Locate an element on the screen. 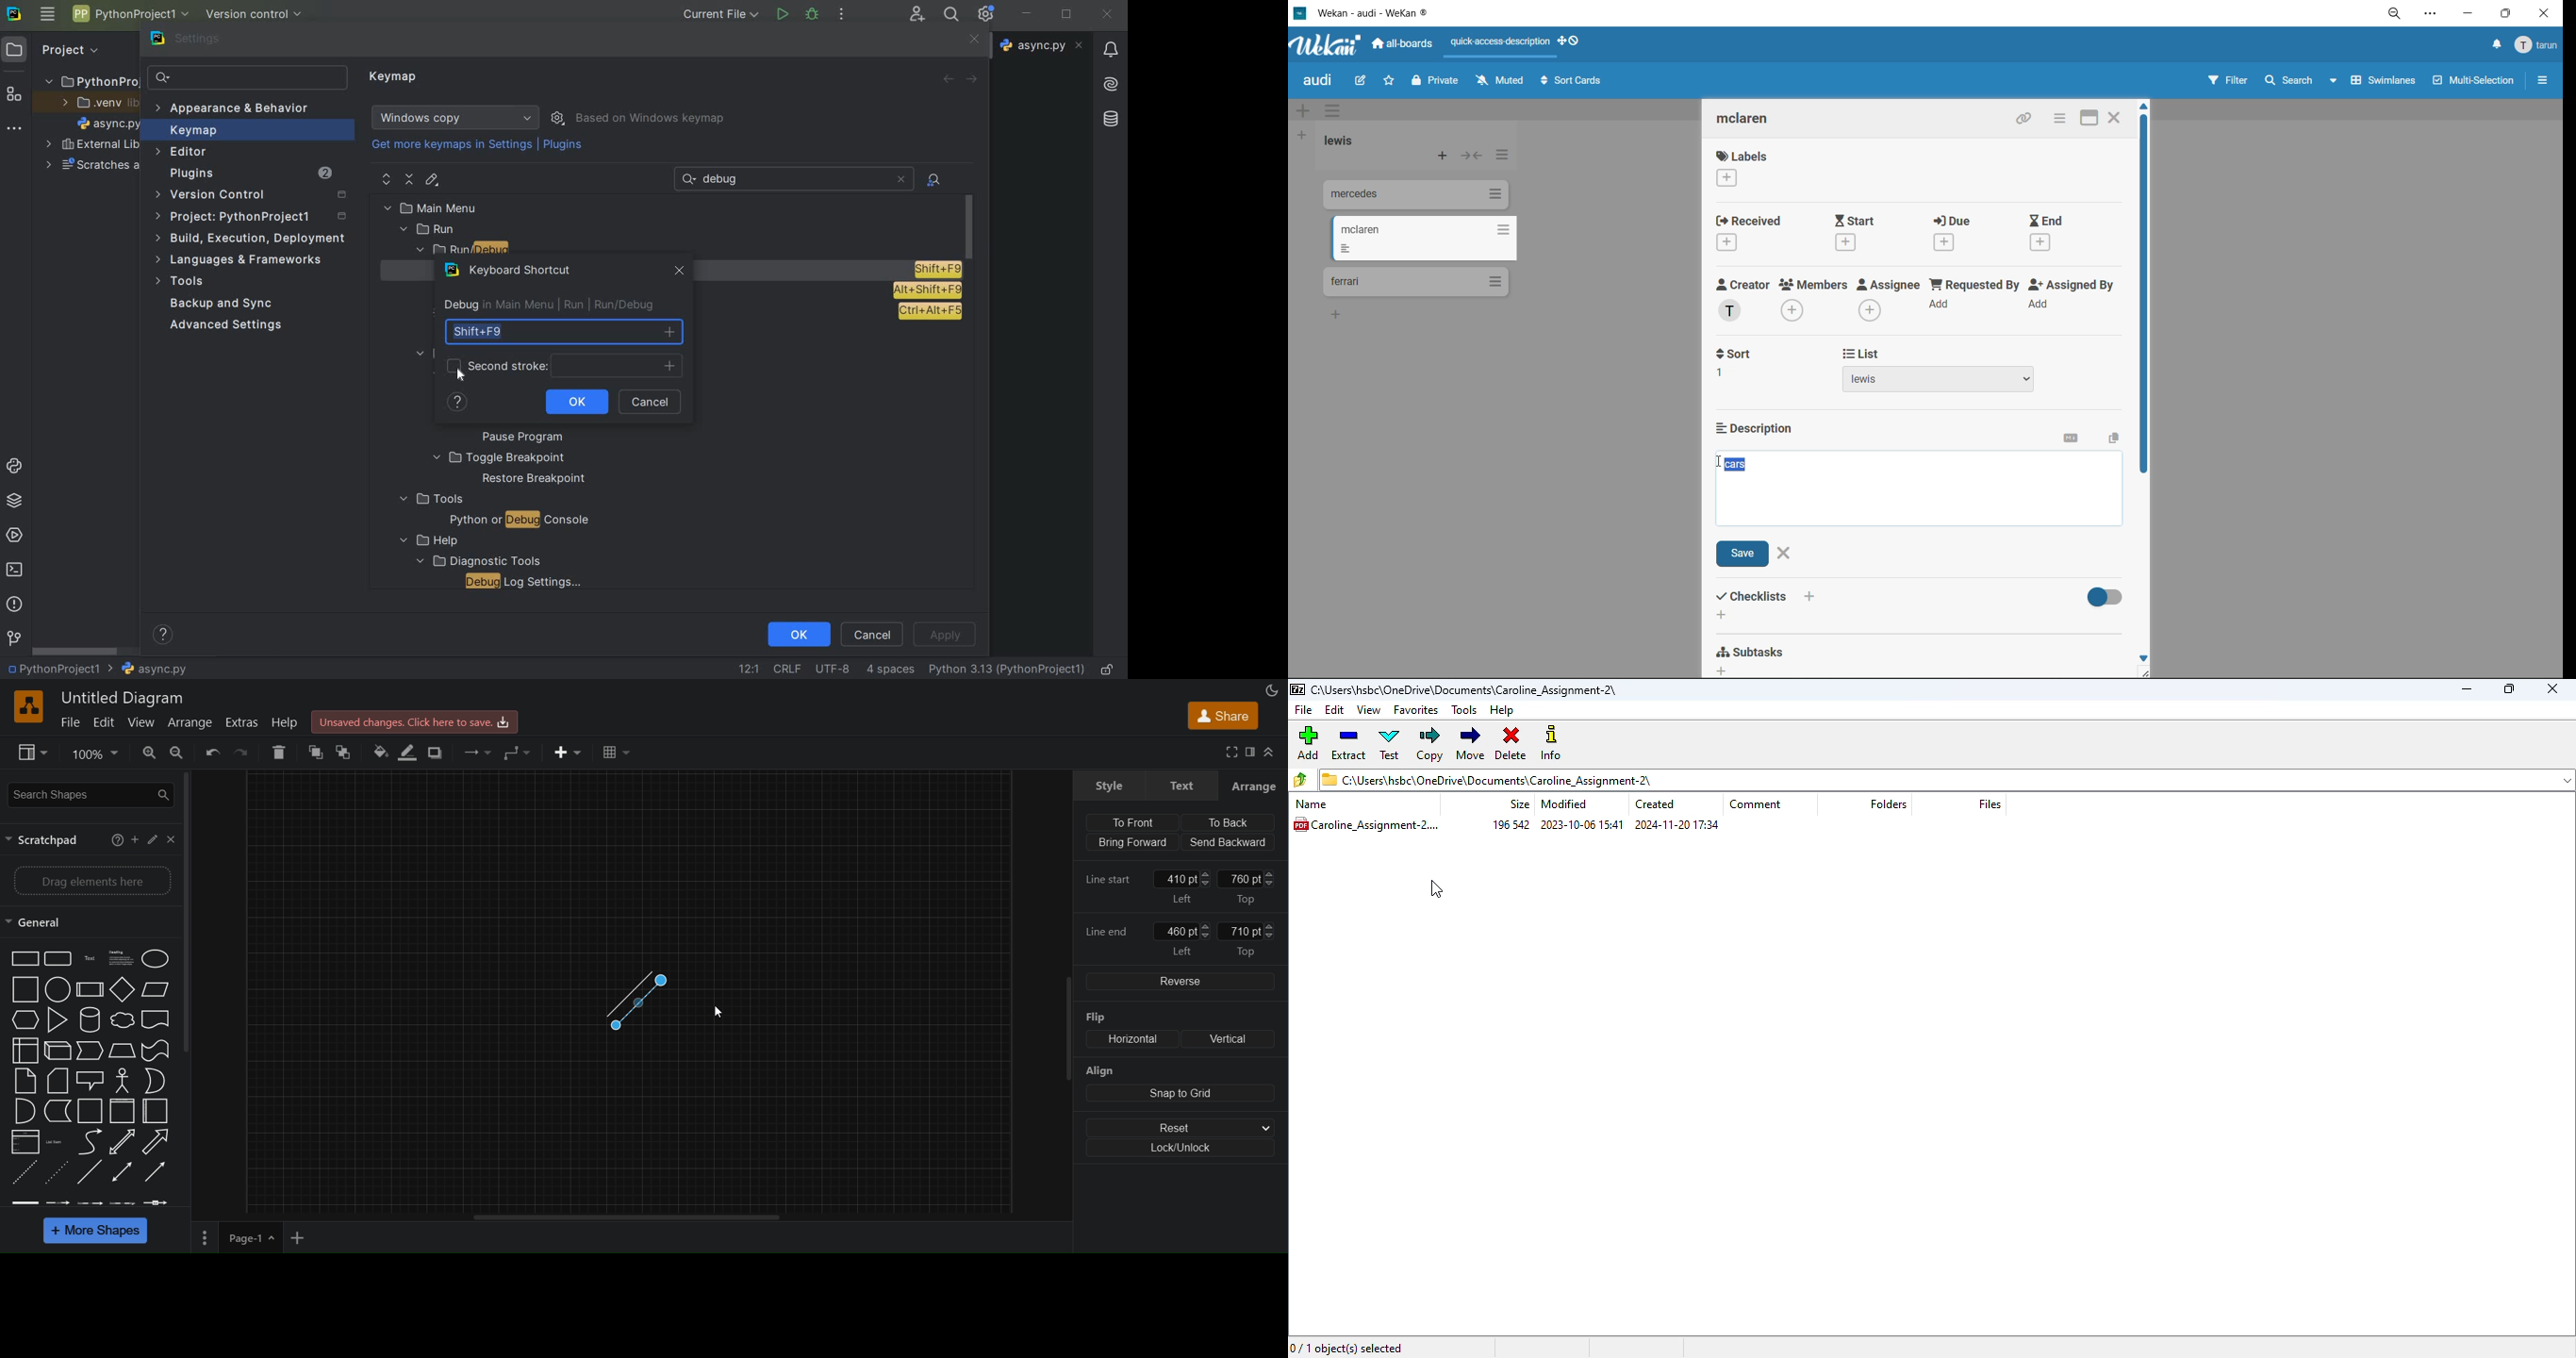 The image size is (2576, 1372). swimlane actions is located at coordinates (1336, 112).